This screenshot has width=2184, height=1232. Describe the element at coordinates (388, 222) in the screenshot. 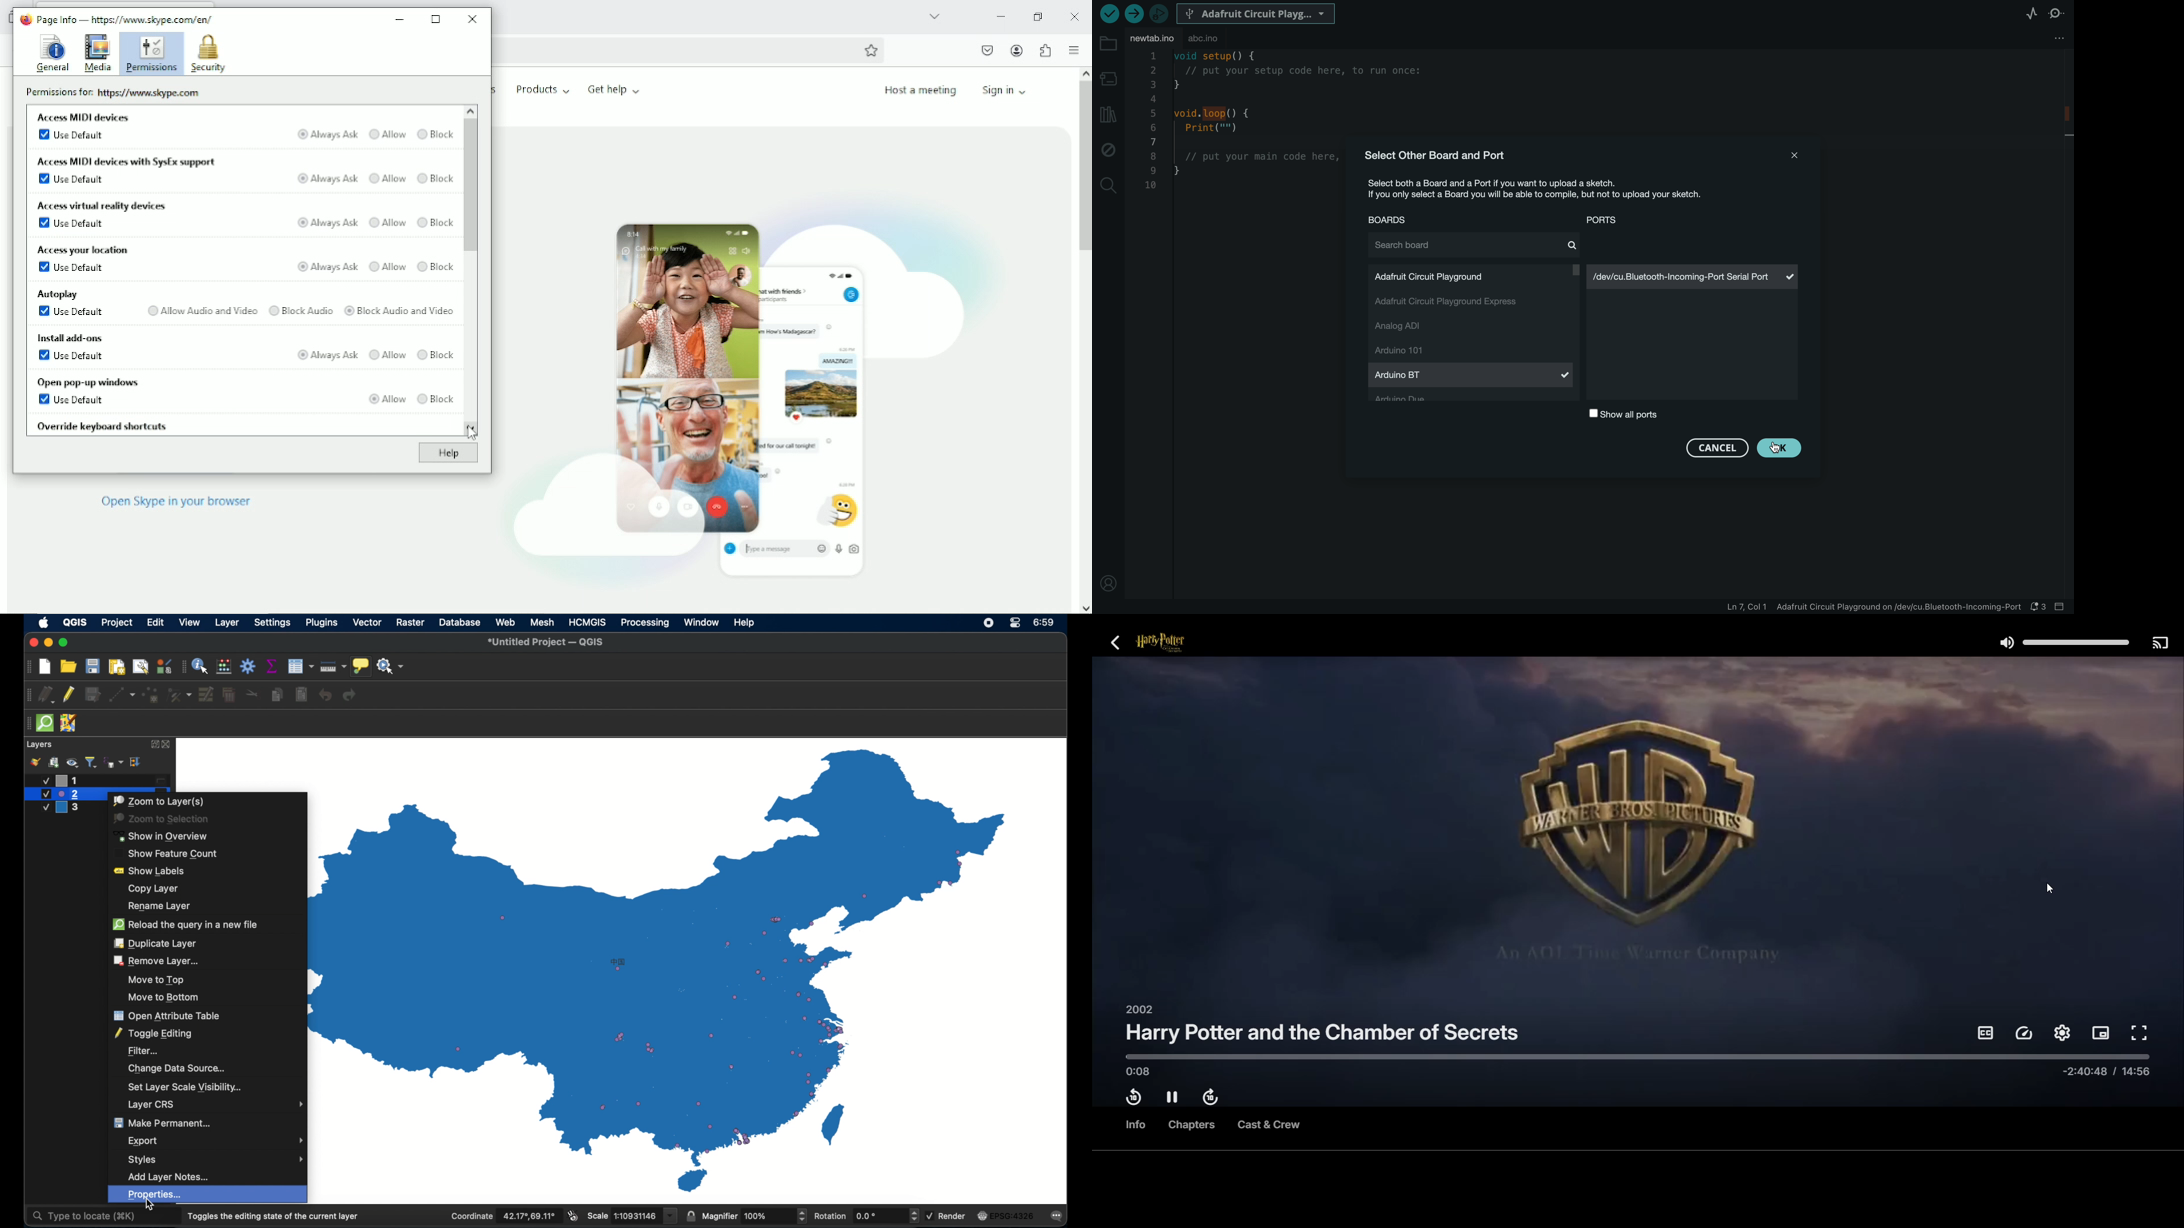

I see `Allow` at that location.